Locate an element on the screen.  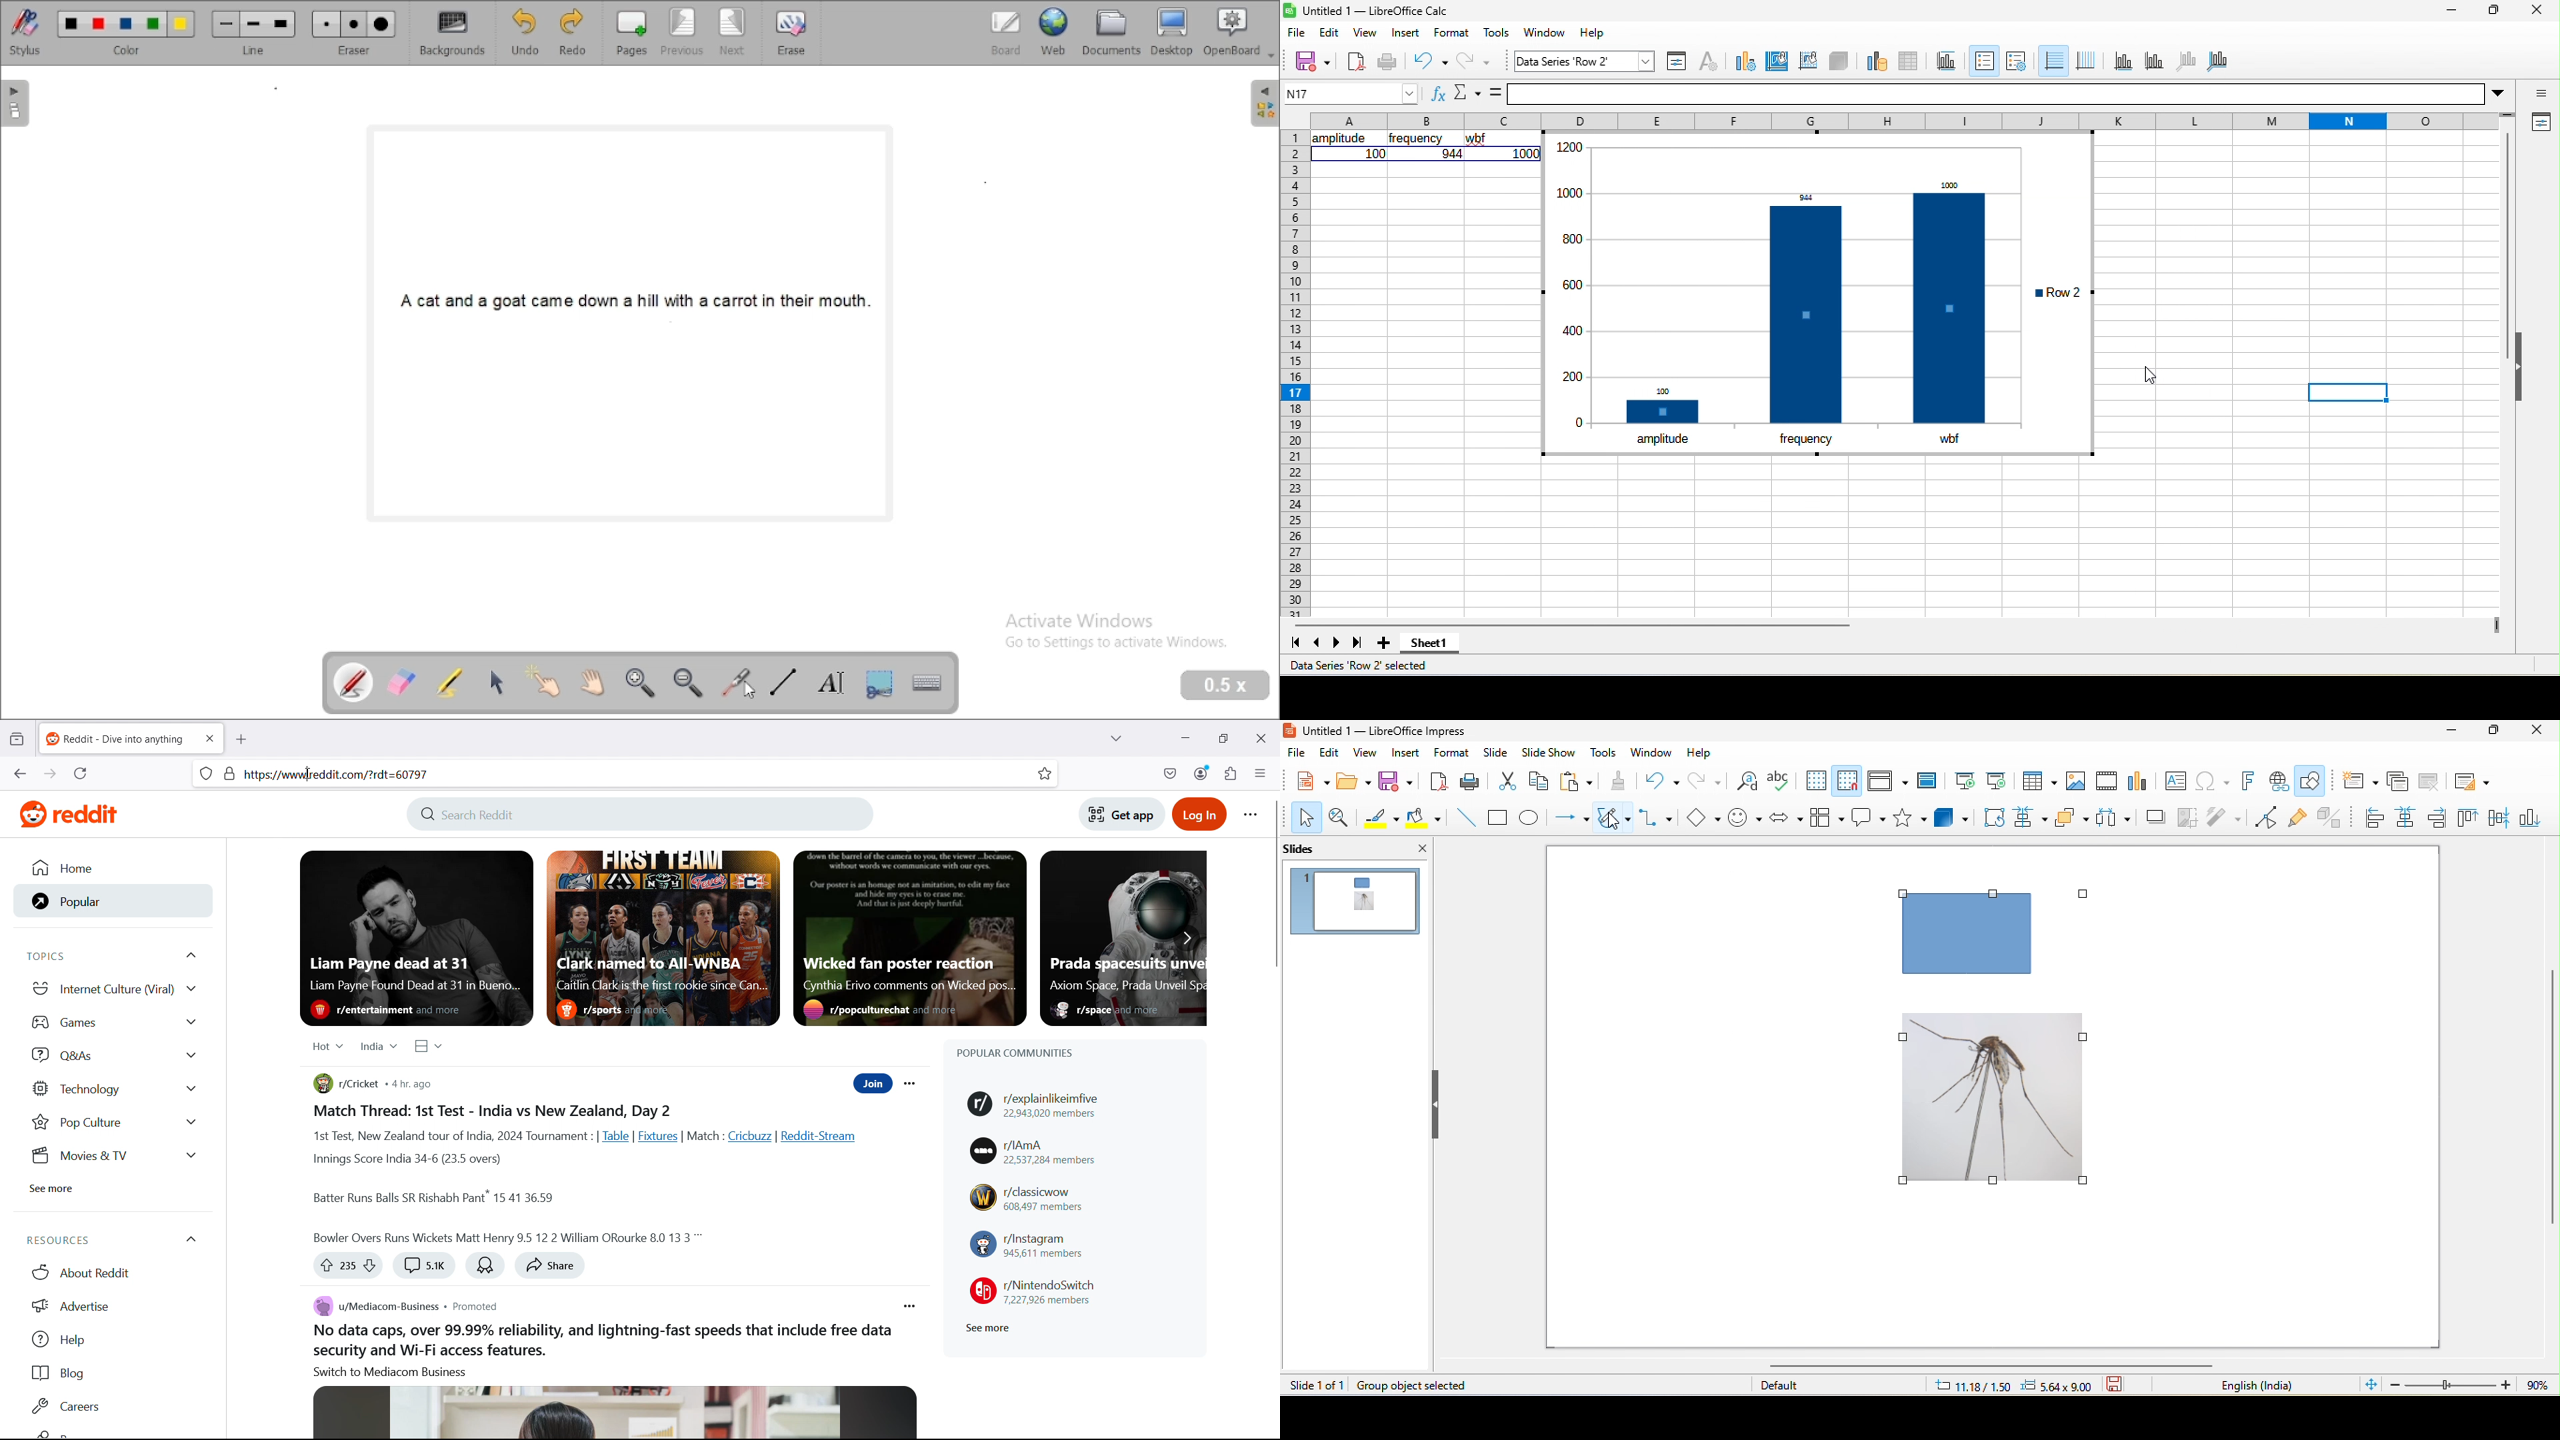
cursor is located at coordinates (2146, 374).